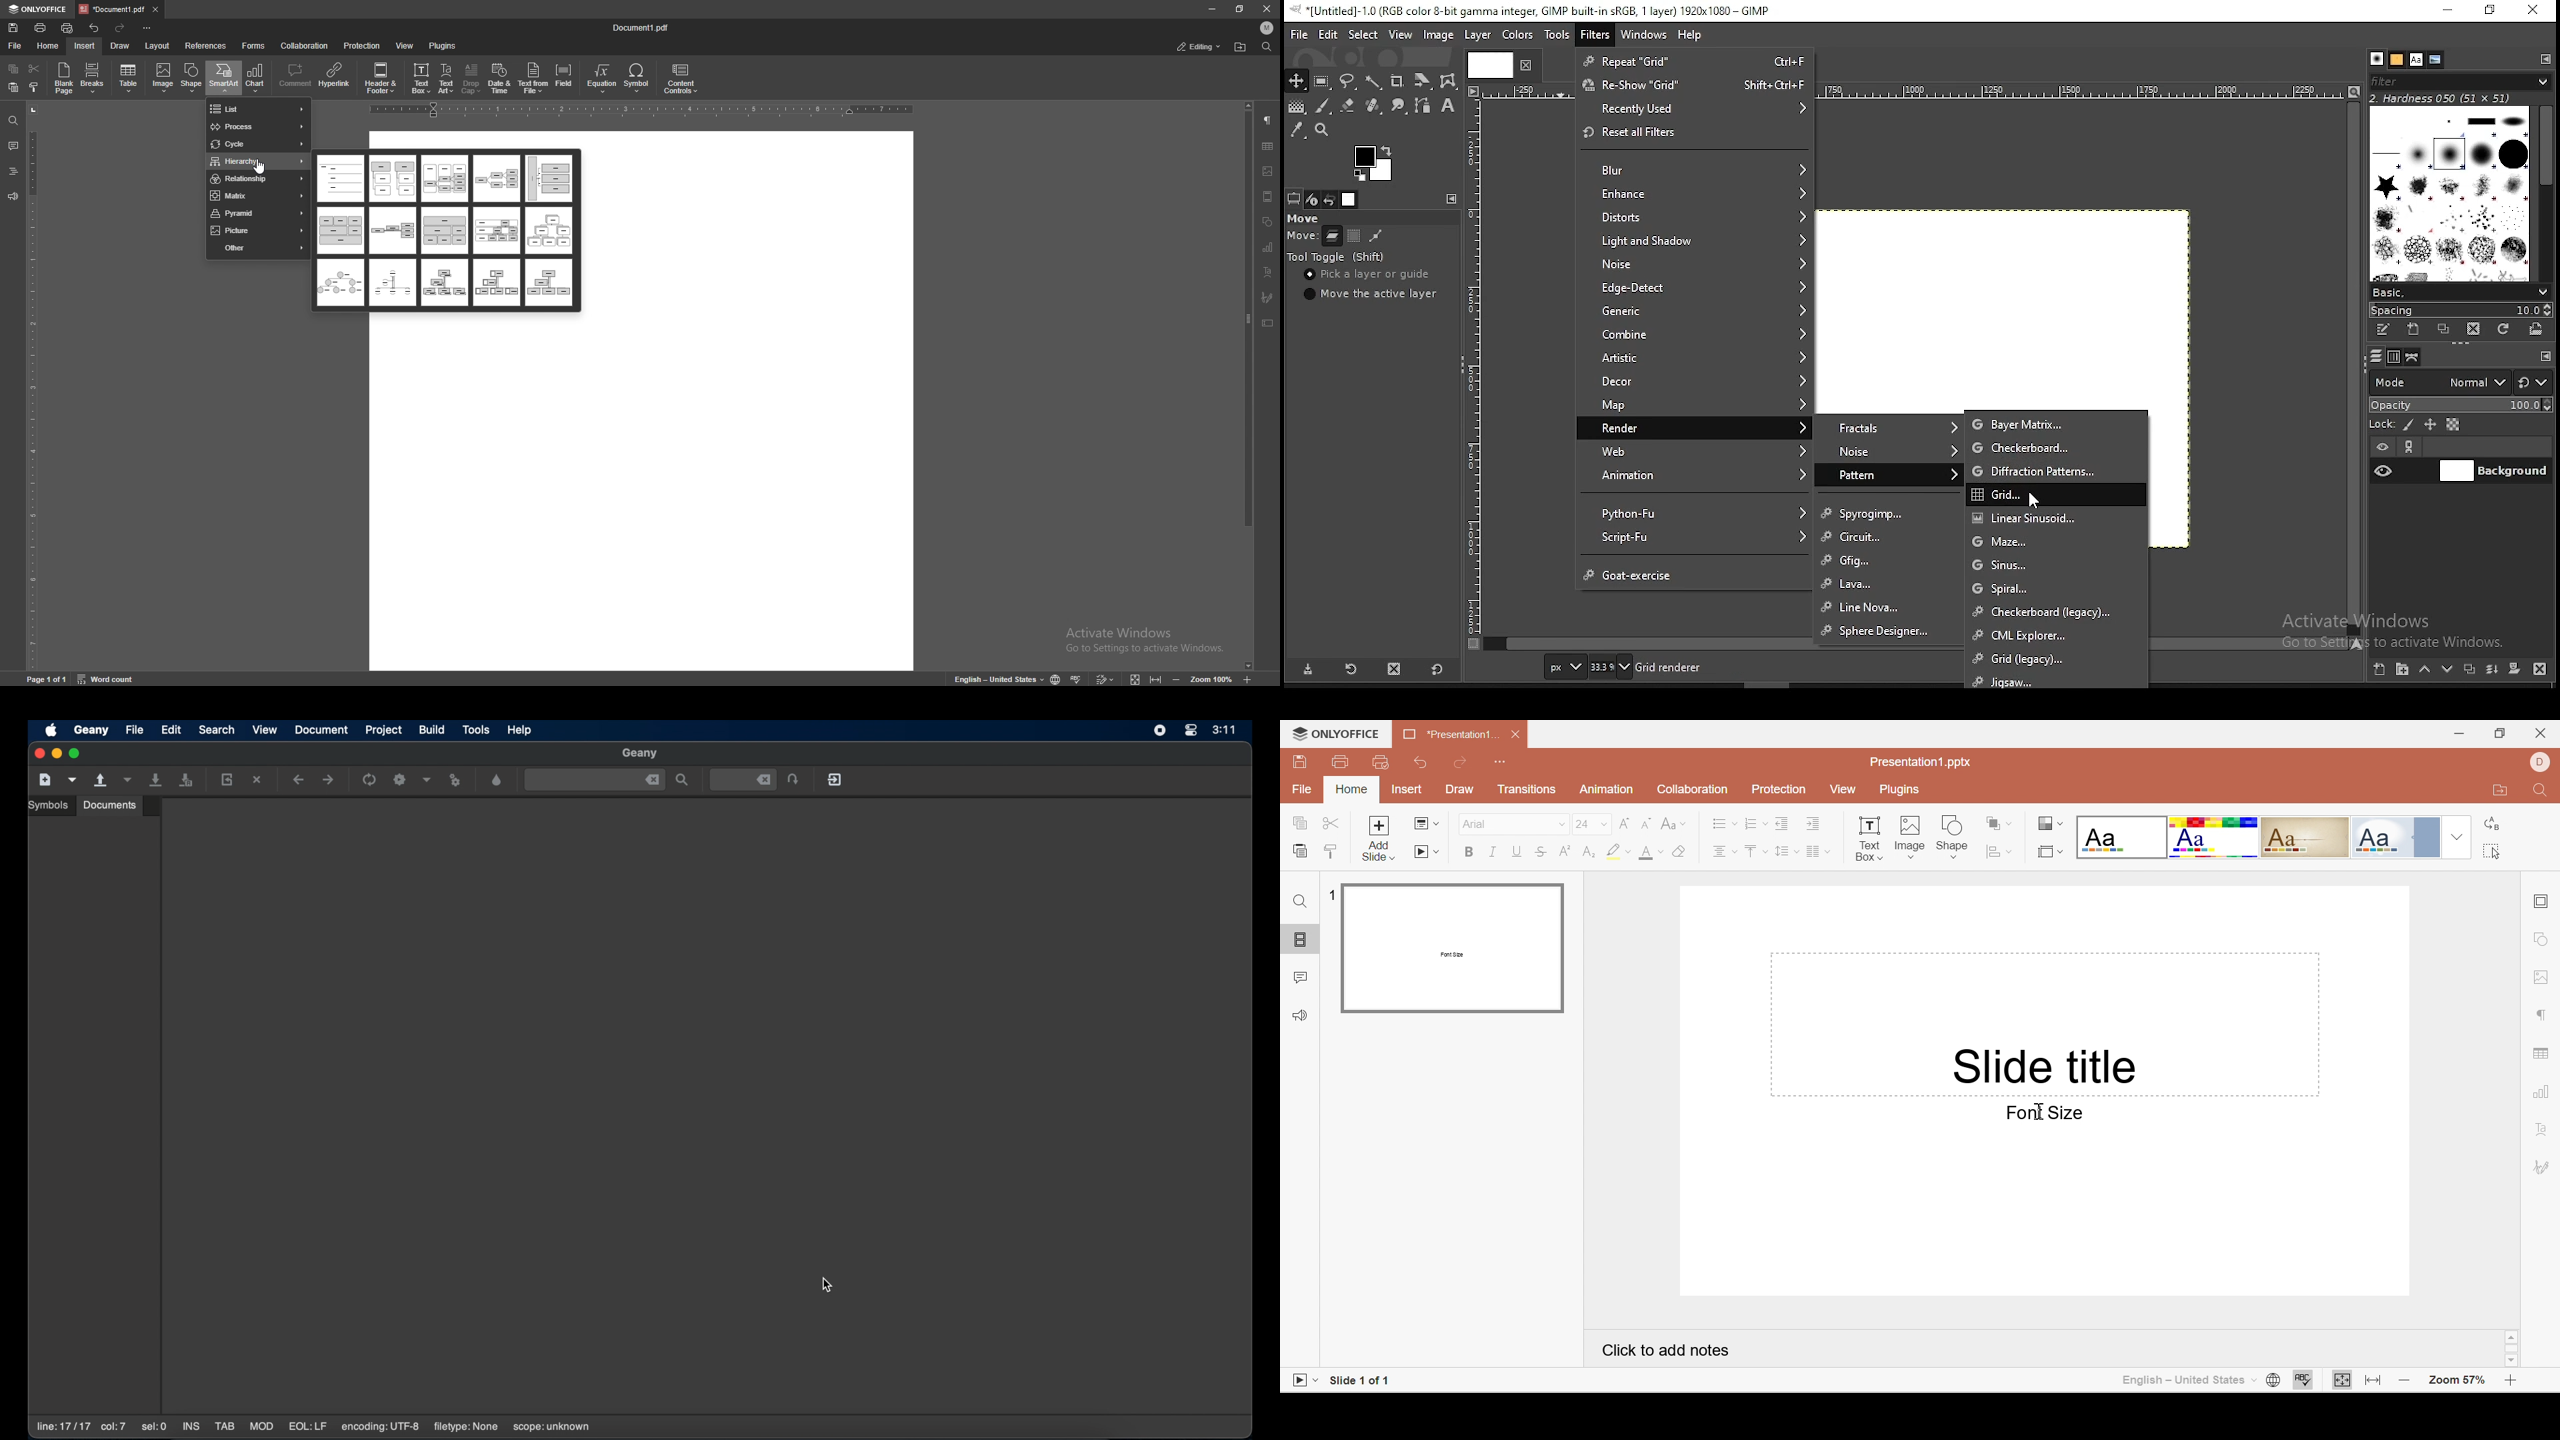  What do you see at coordinates (2435, 60) in the screenshot?
I see `document history` at bounding box center [2435, 60].